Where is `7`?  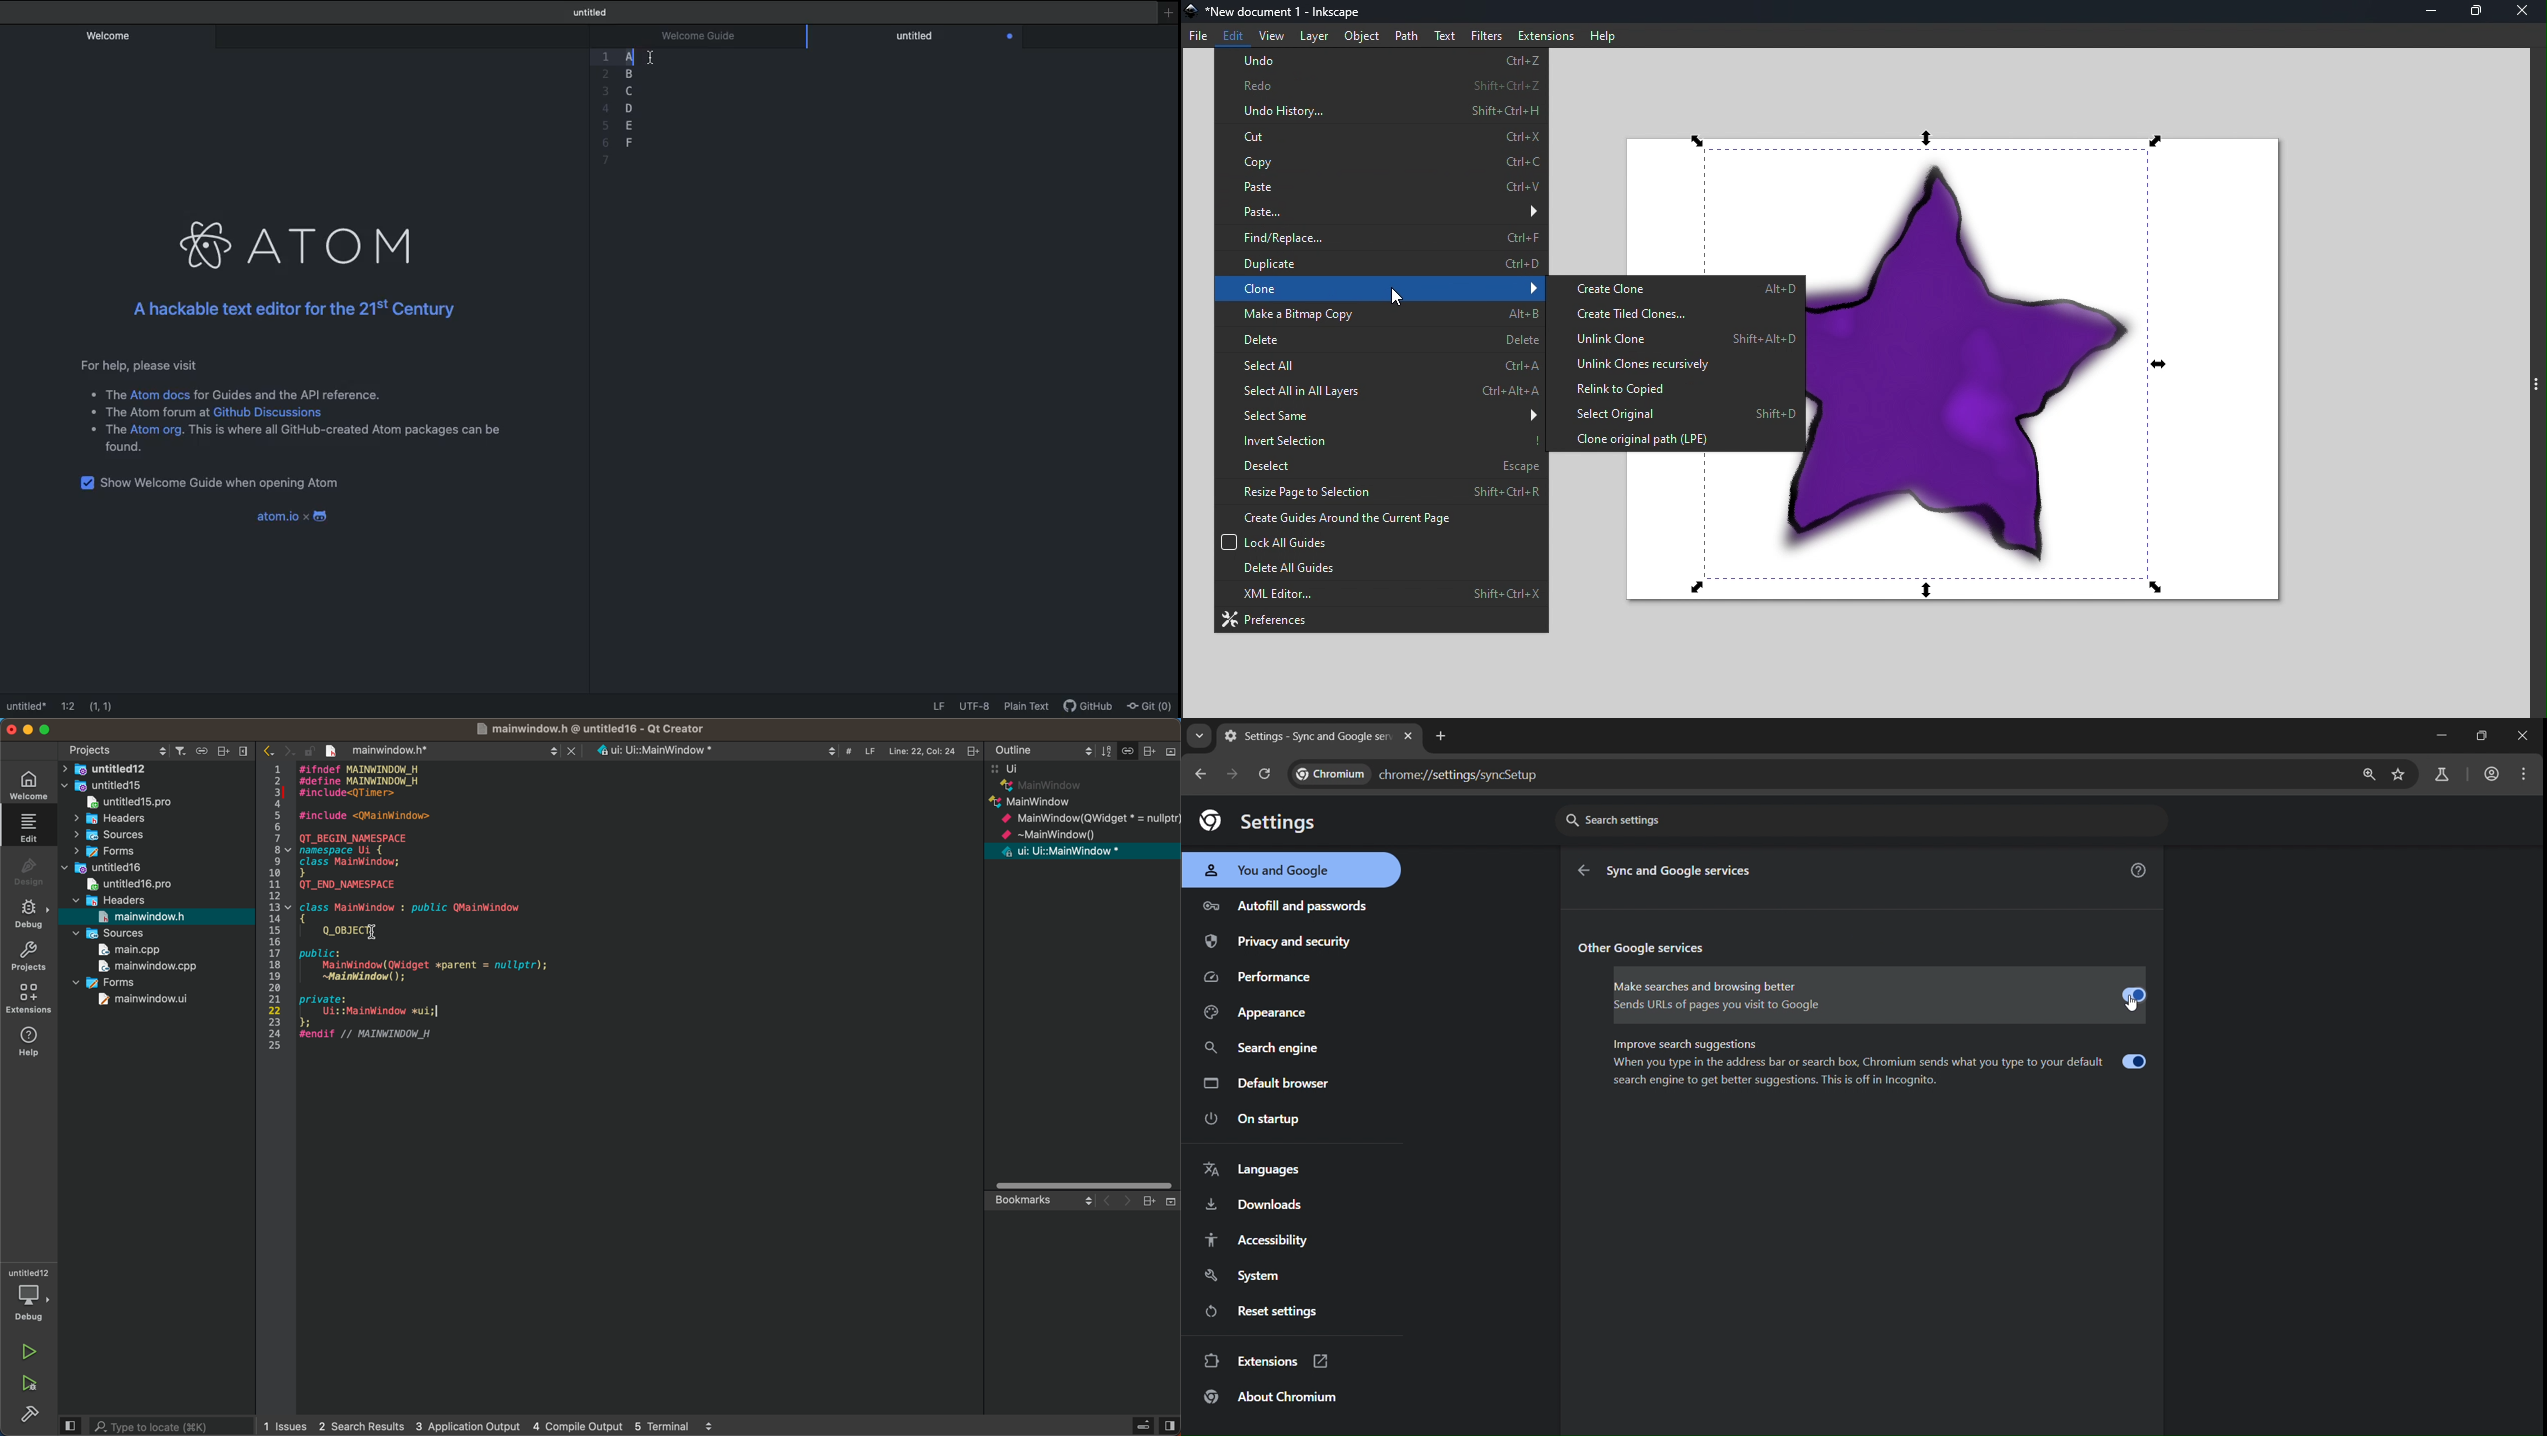 7 is located at coordinates (605, 161).